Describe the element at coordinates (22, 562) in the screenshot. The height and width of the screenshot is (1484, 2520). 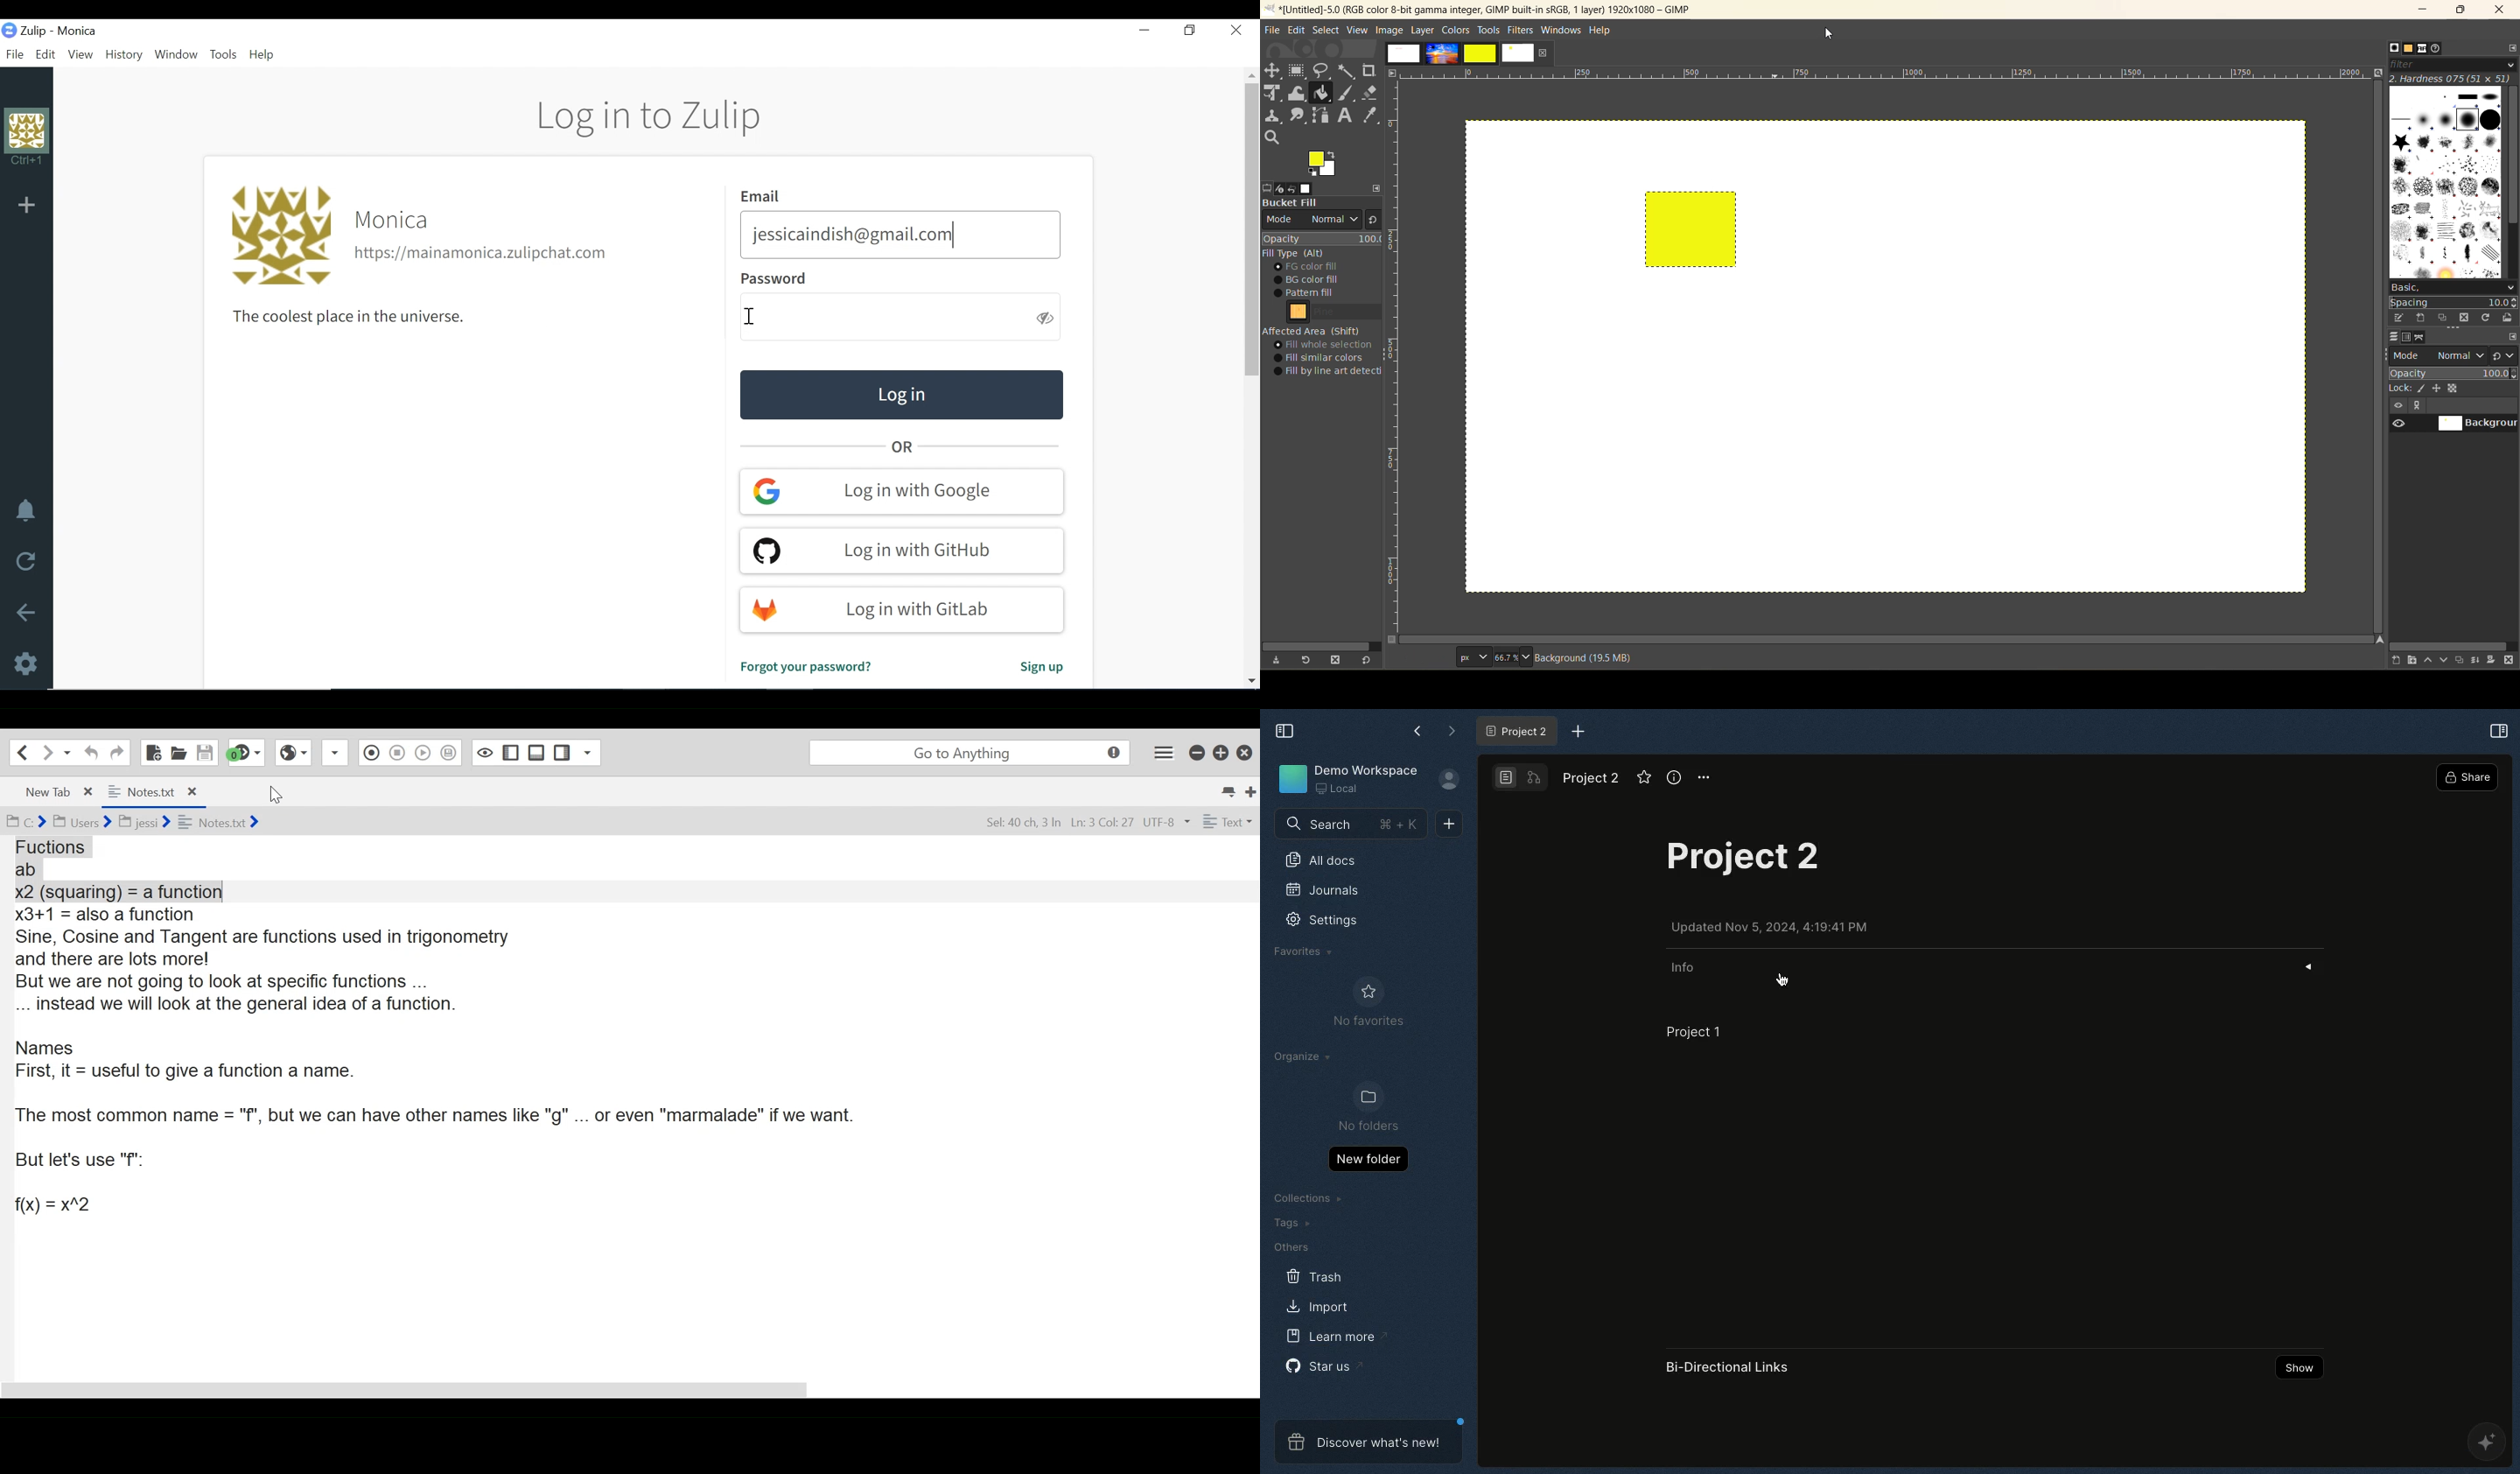
I see `Reload` at that location.